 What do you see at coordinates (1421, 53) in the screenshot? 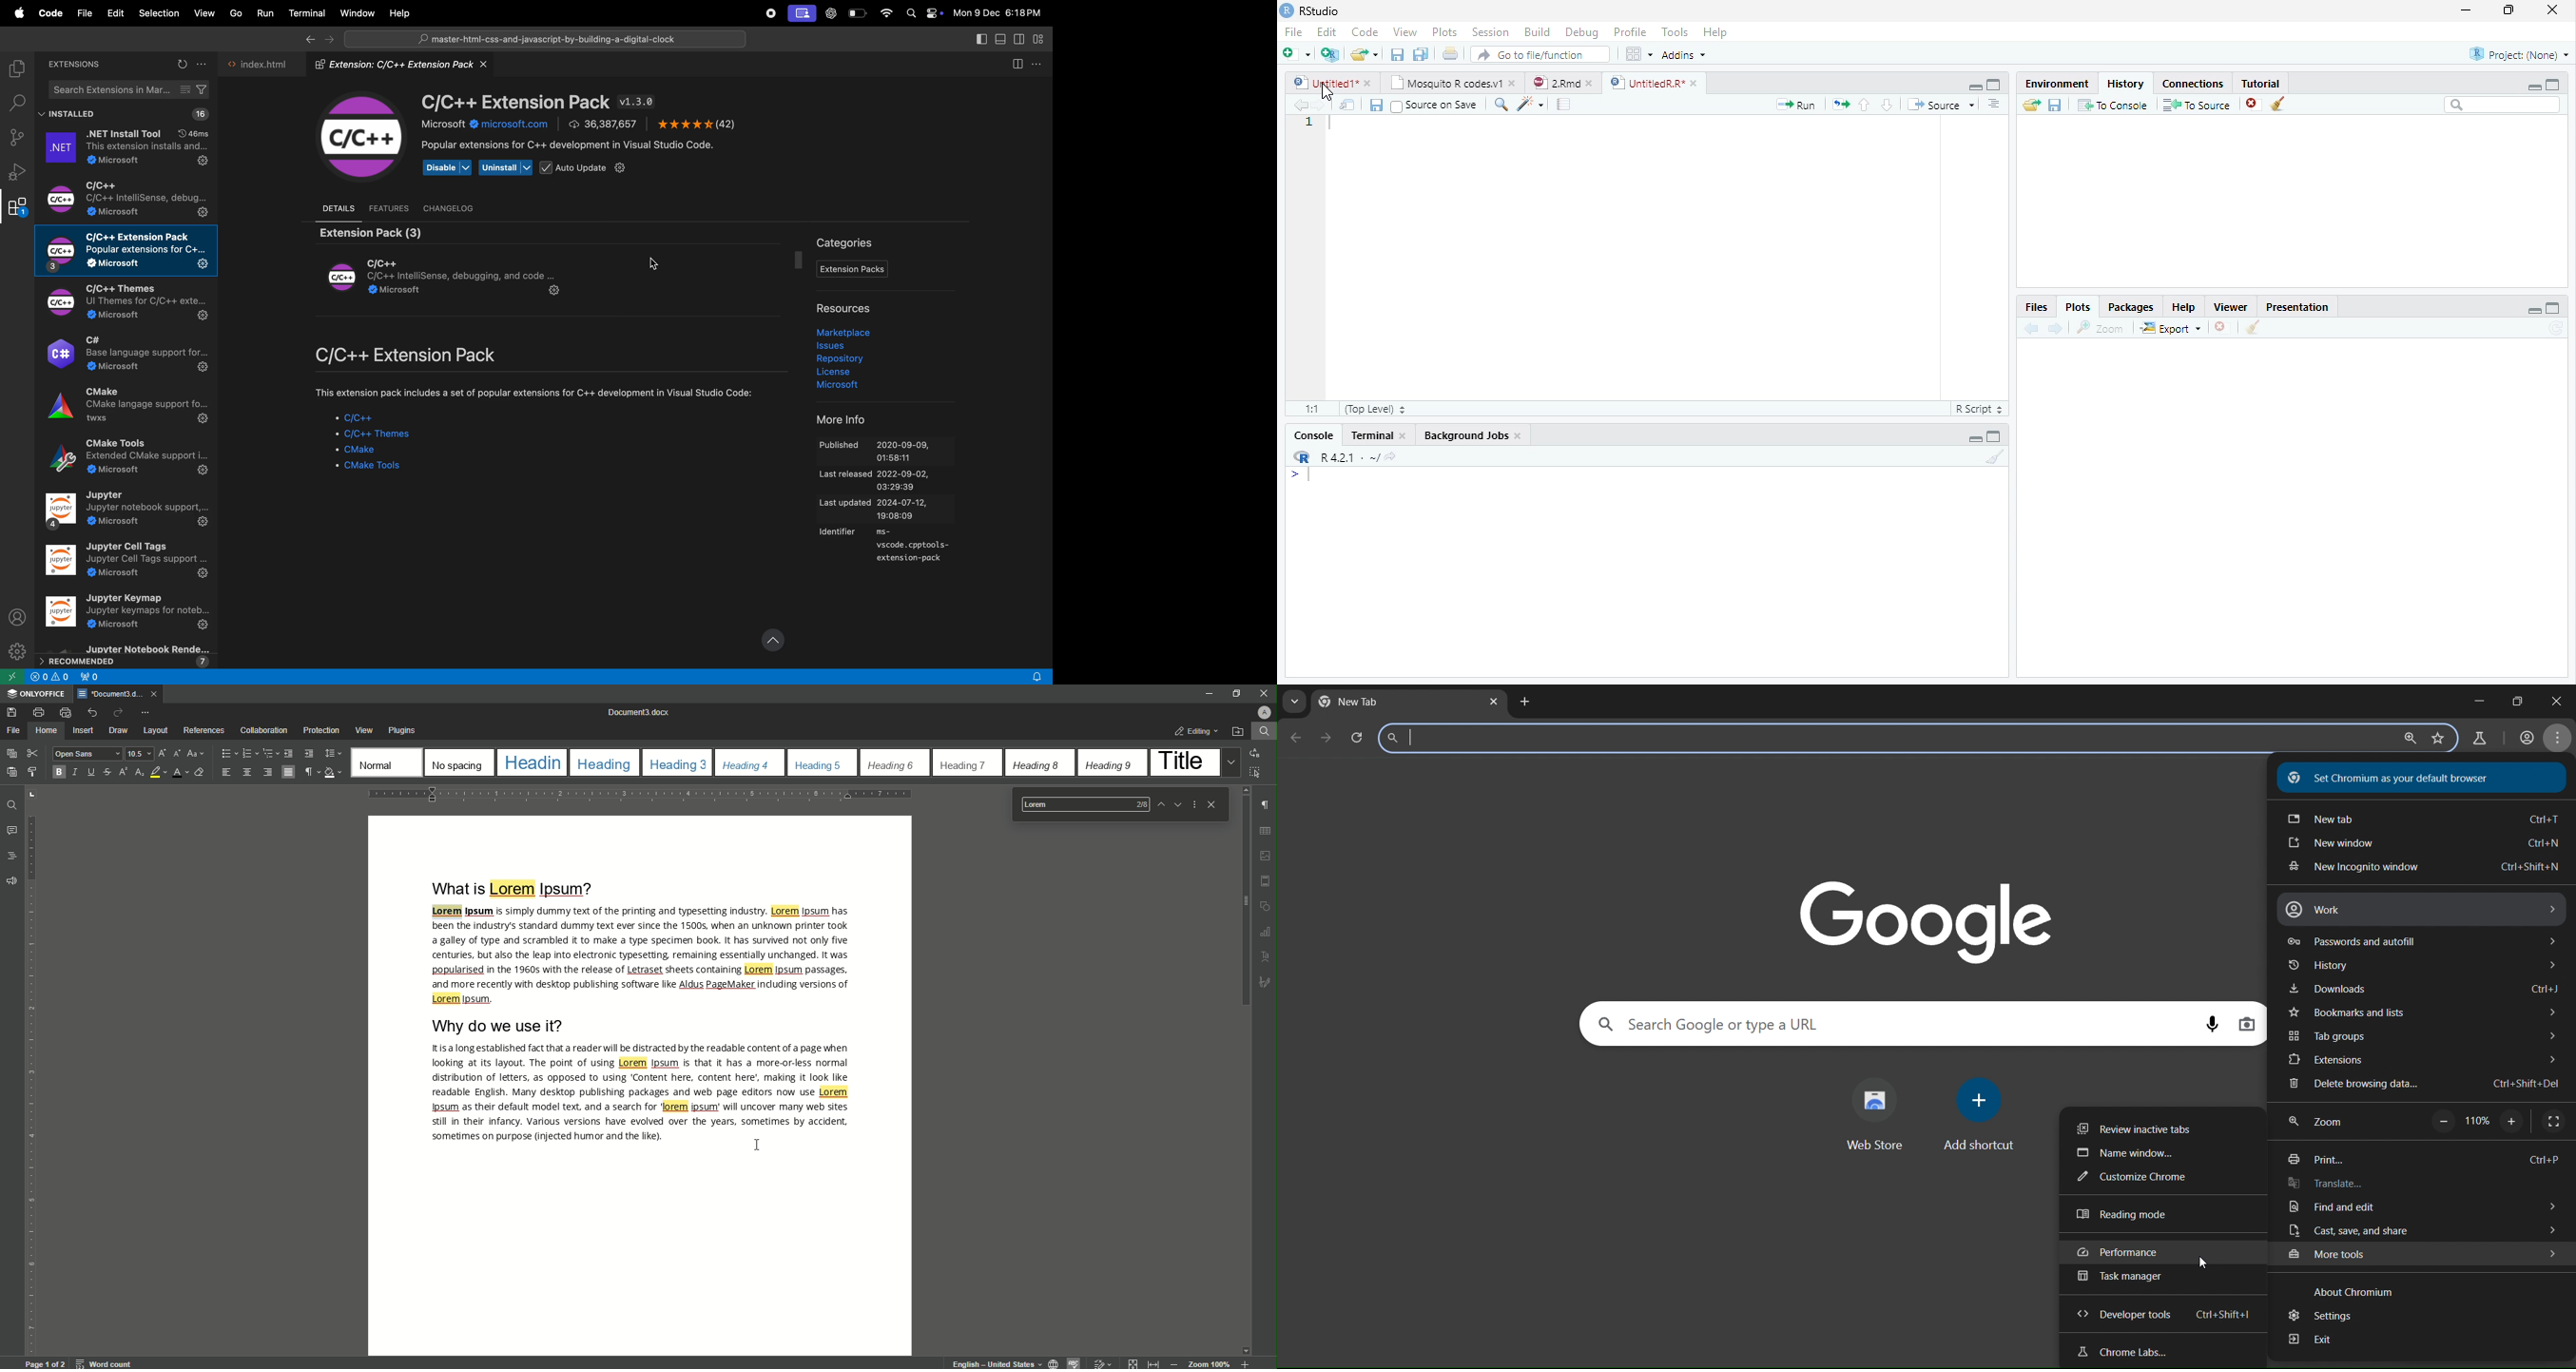
I see `save all open document` at bounding box center [1421, 53].